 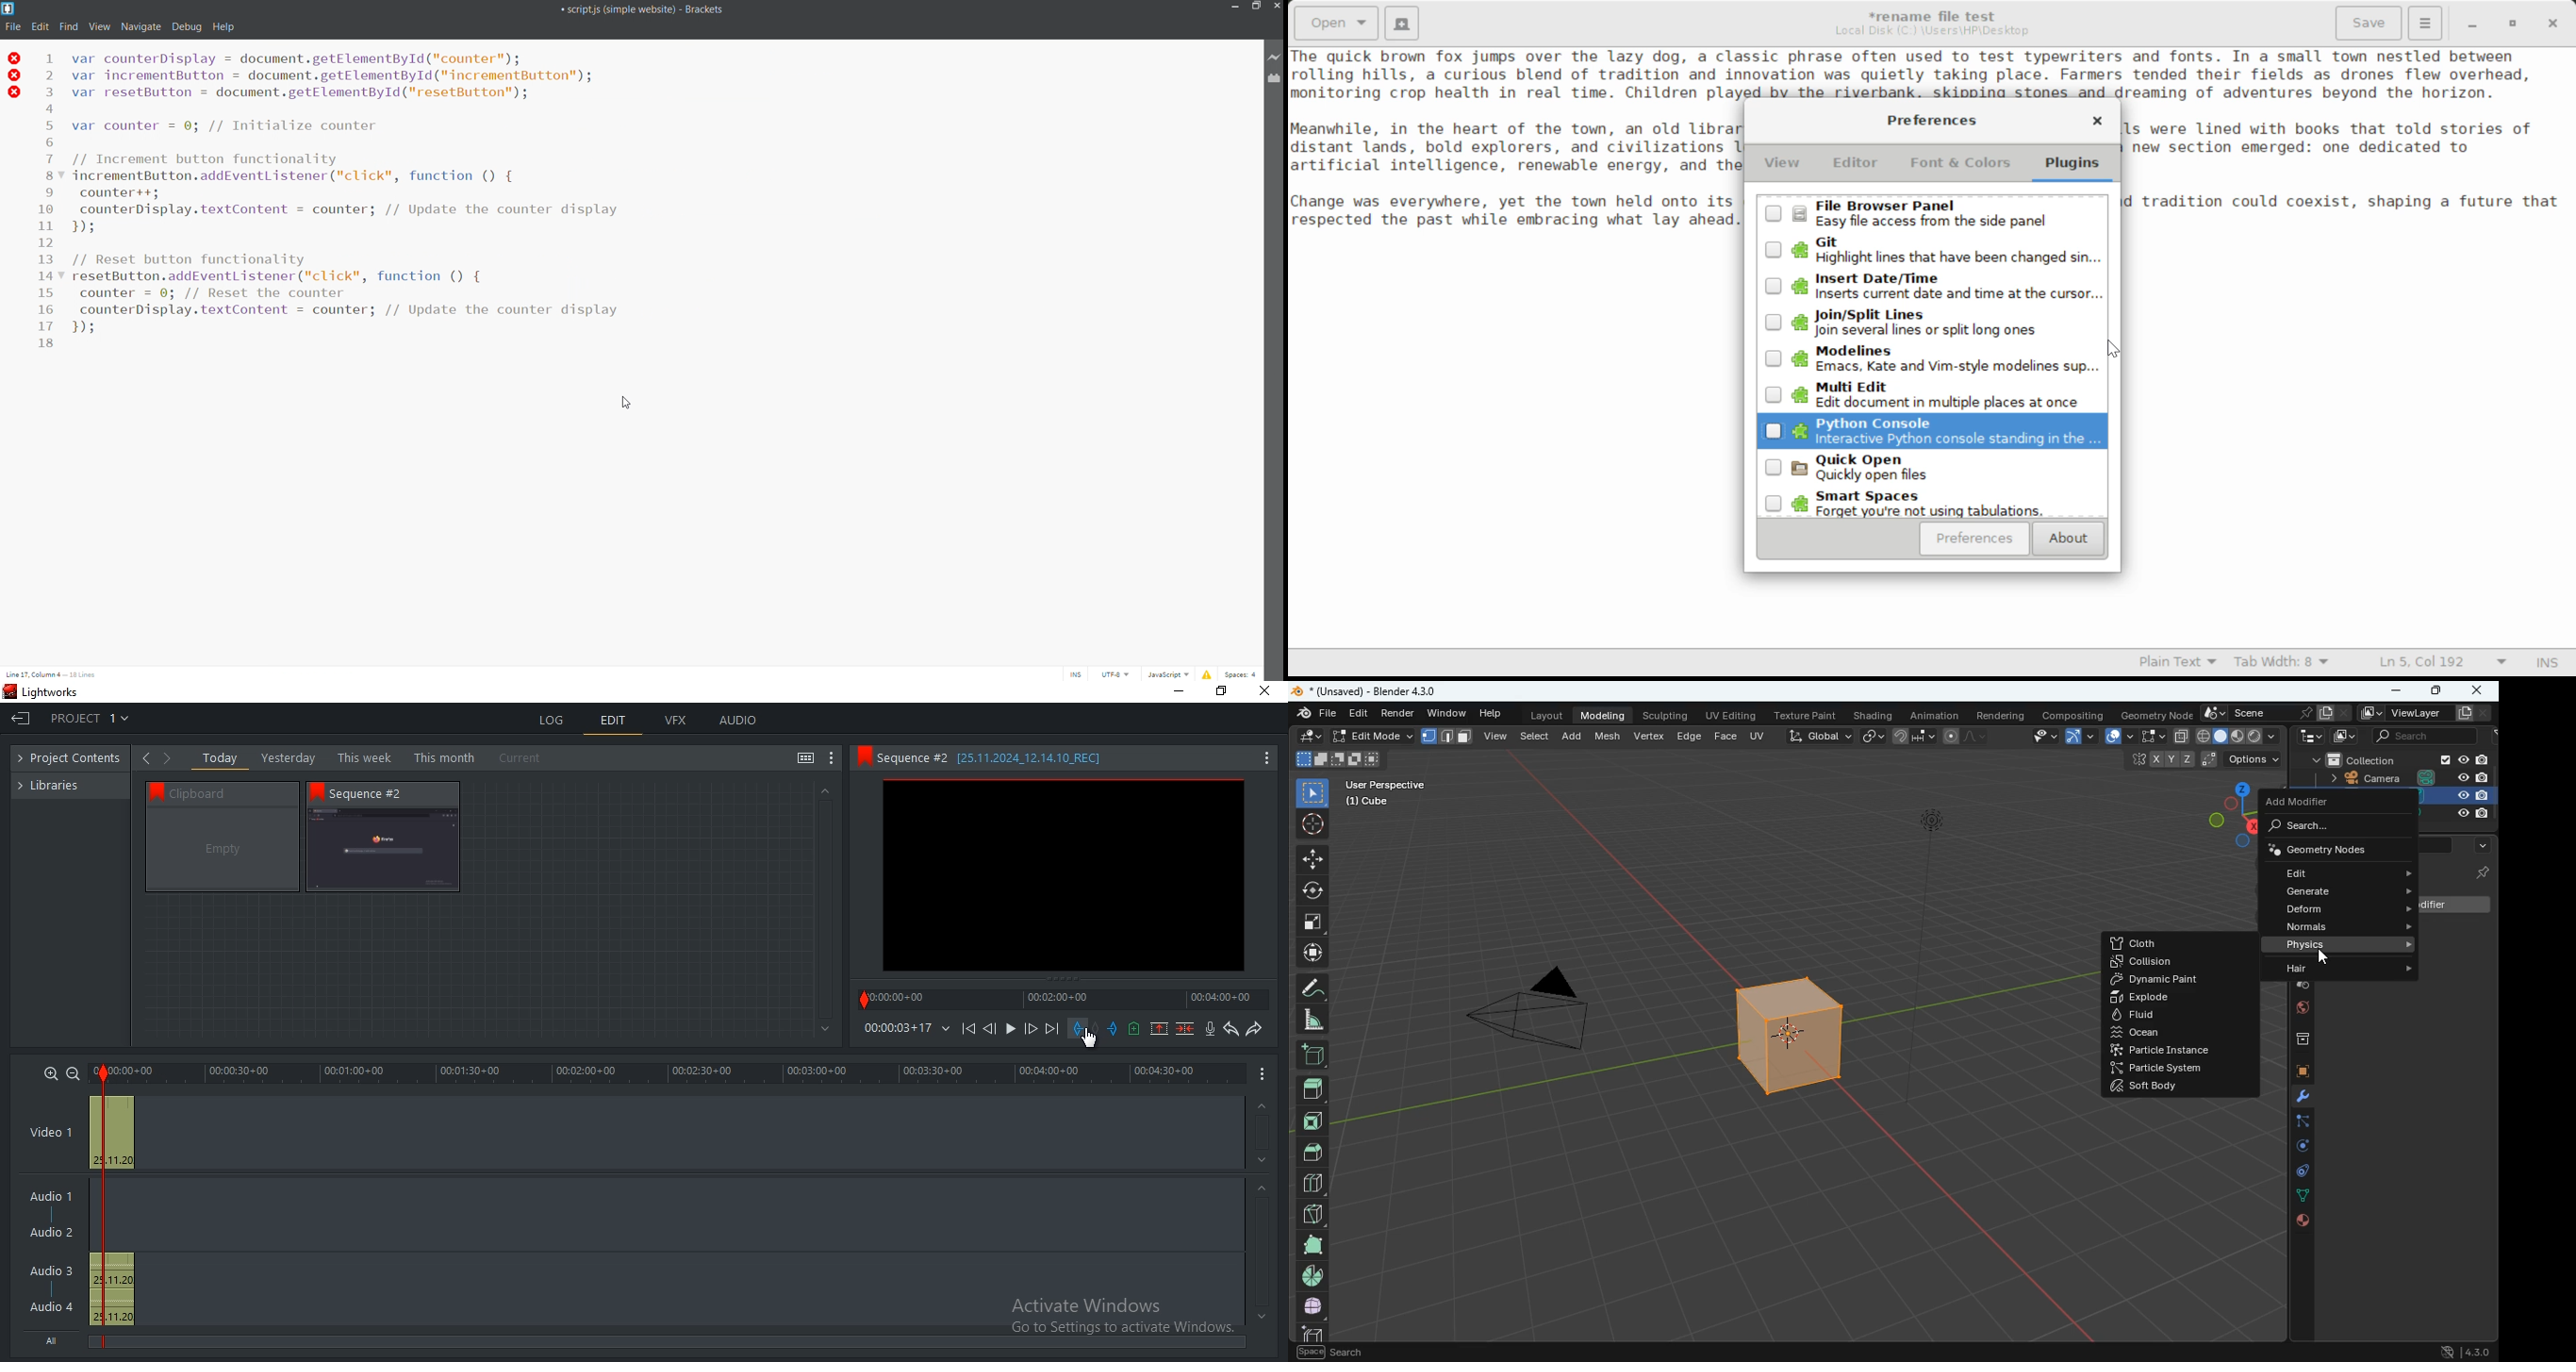 I want to click on mark in, so click(x=1078, y=1028).